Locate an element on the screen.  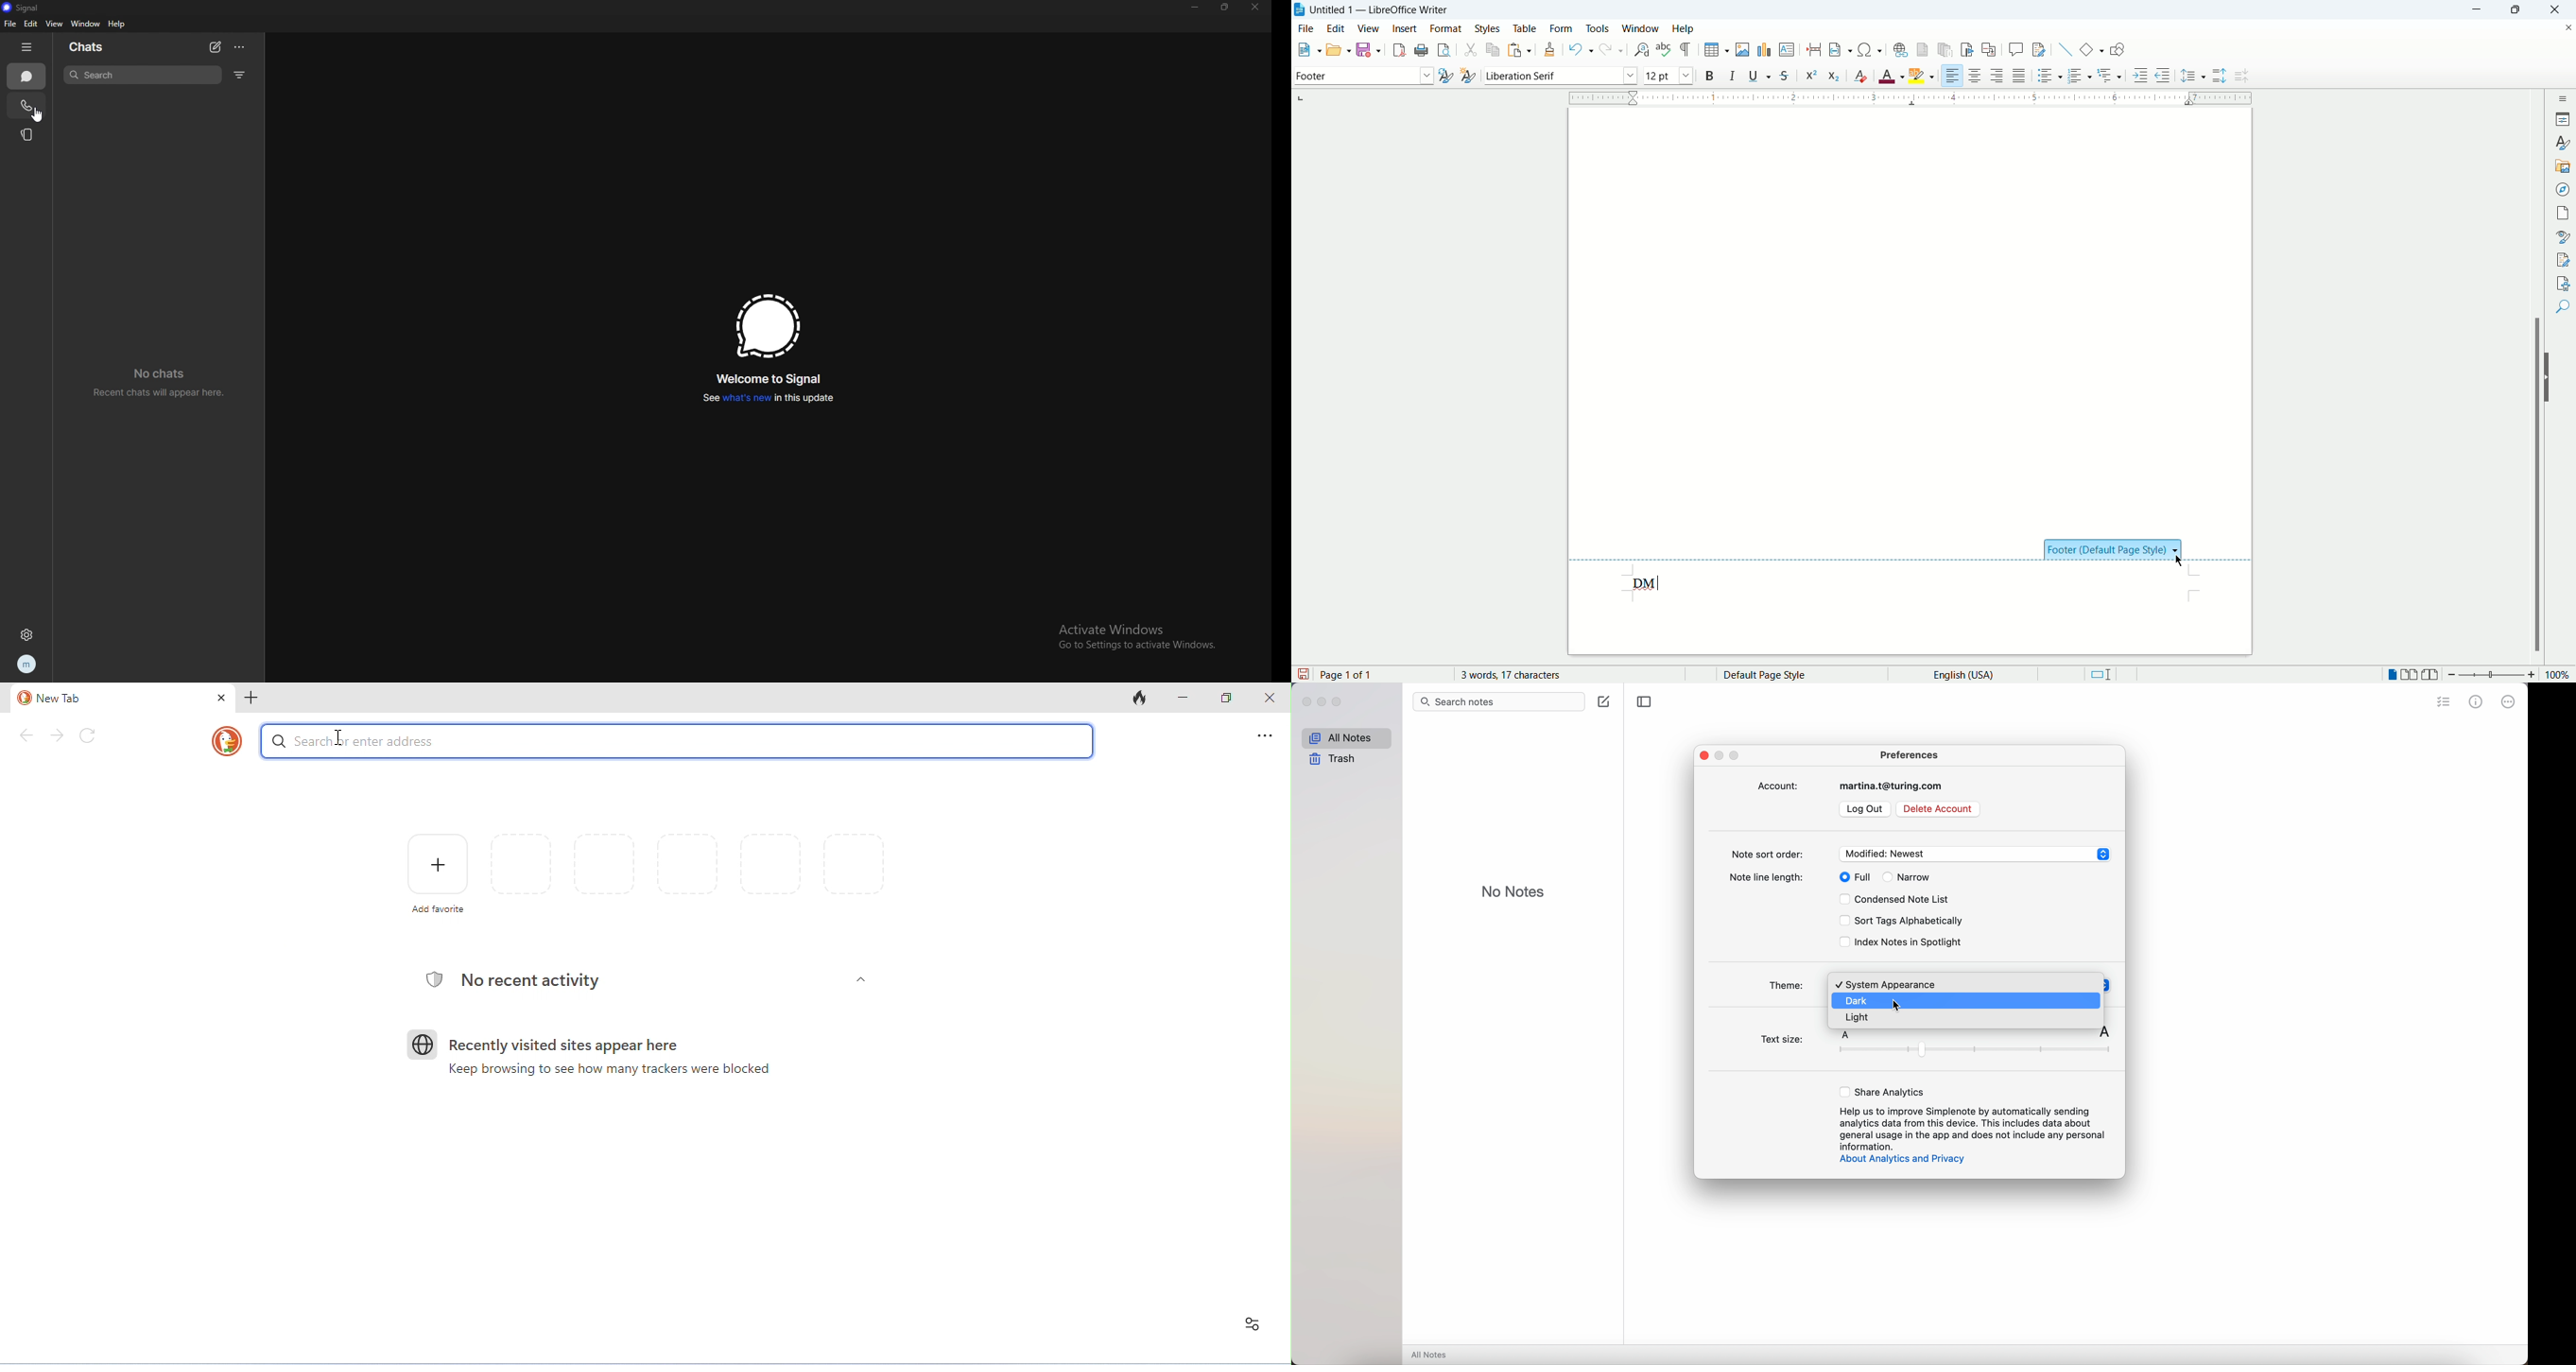
insert basic shapes is located at coordinates (2092, 48).